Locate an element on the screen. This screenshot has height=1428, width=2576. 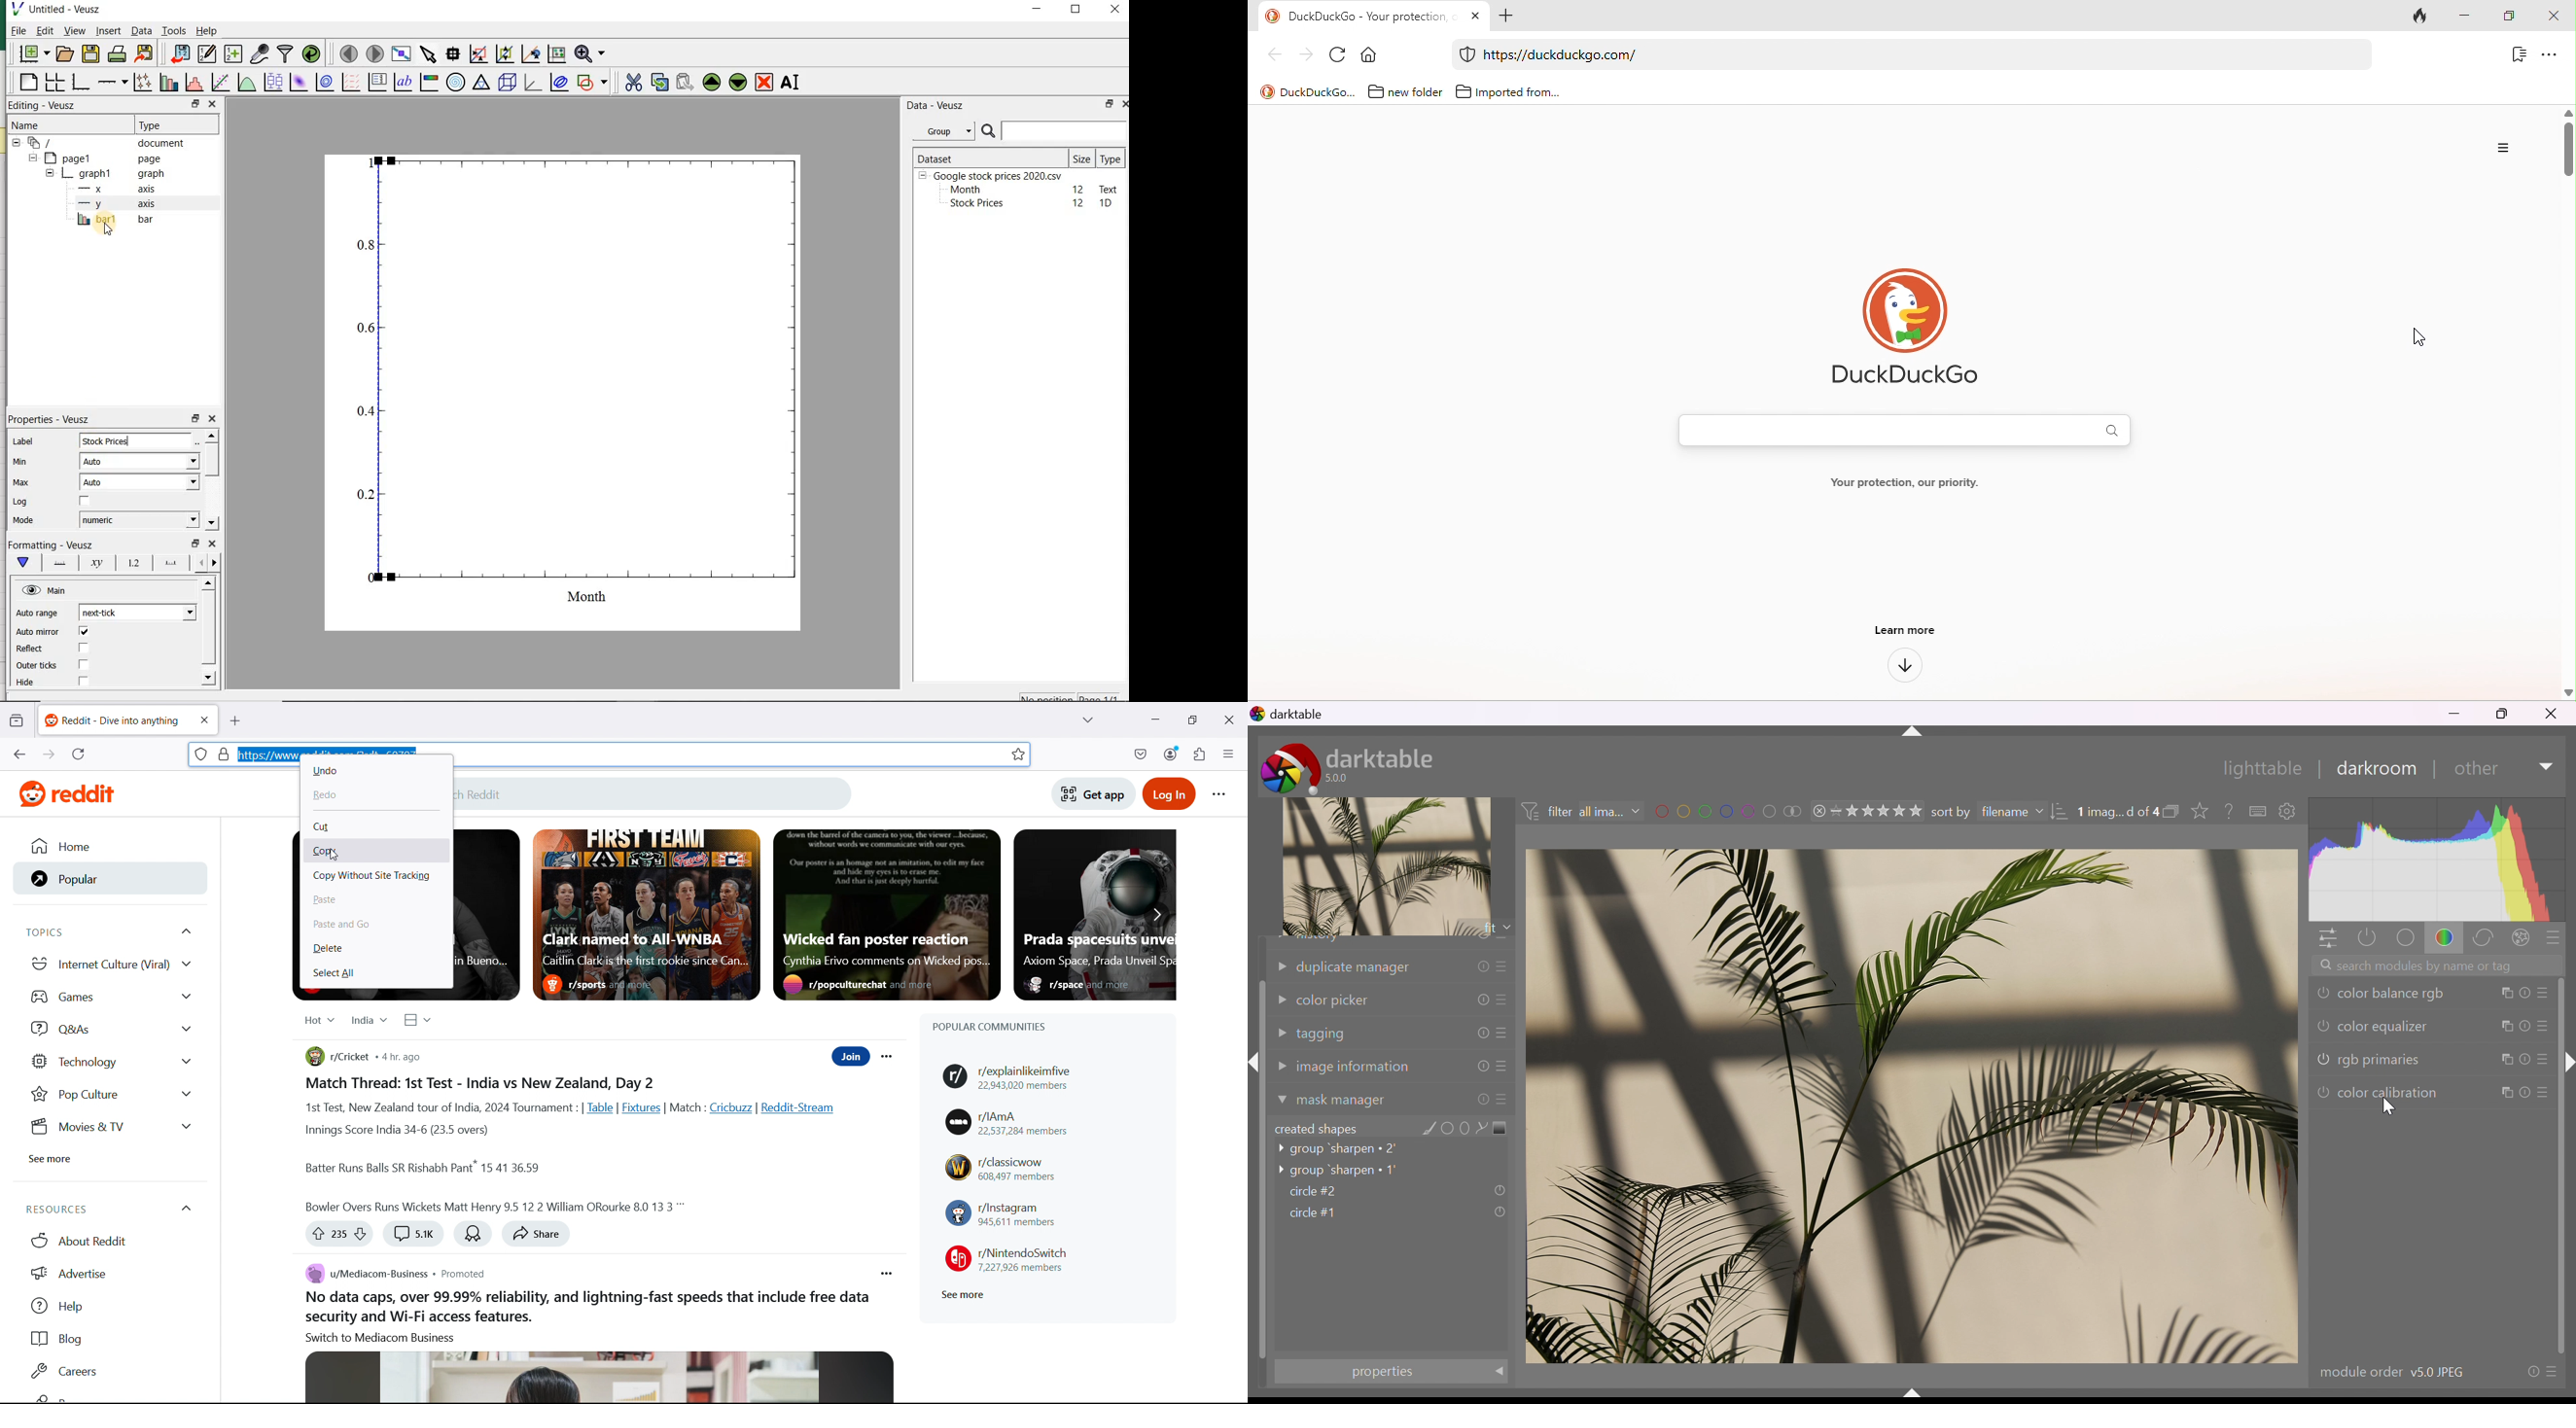
base graph is located at coordinates (80, 83).